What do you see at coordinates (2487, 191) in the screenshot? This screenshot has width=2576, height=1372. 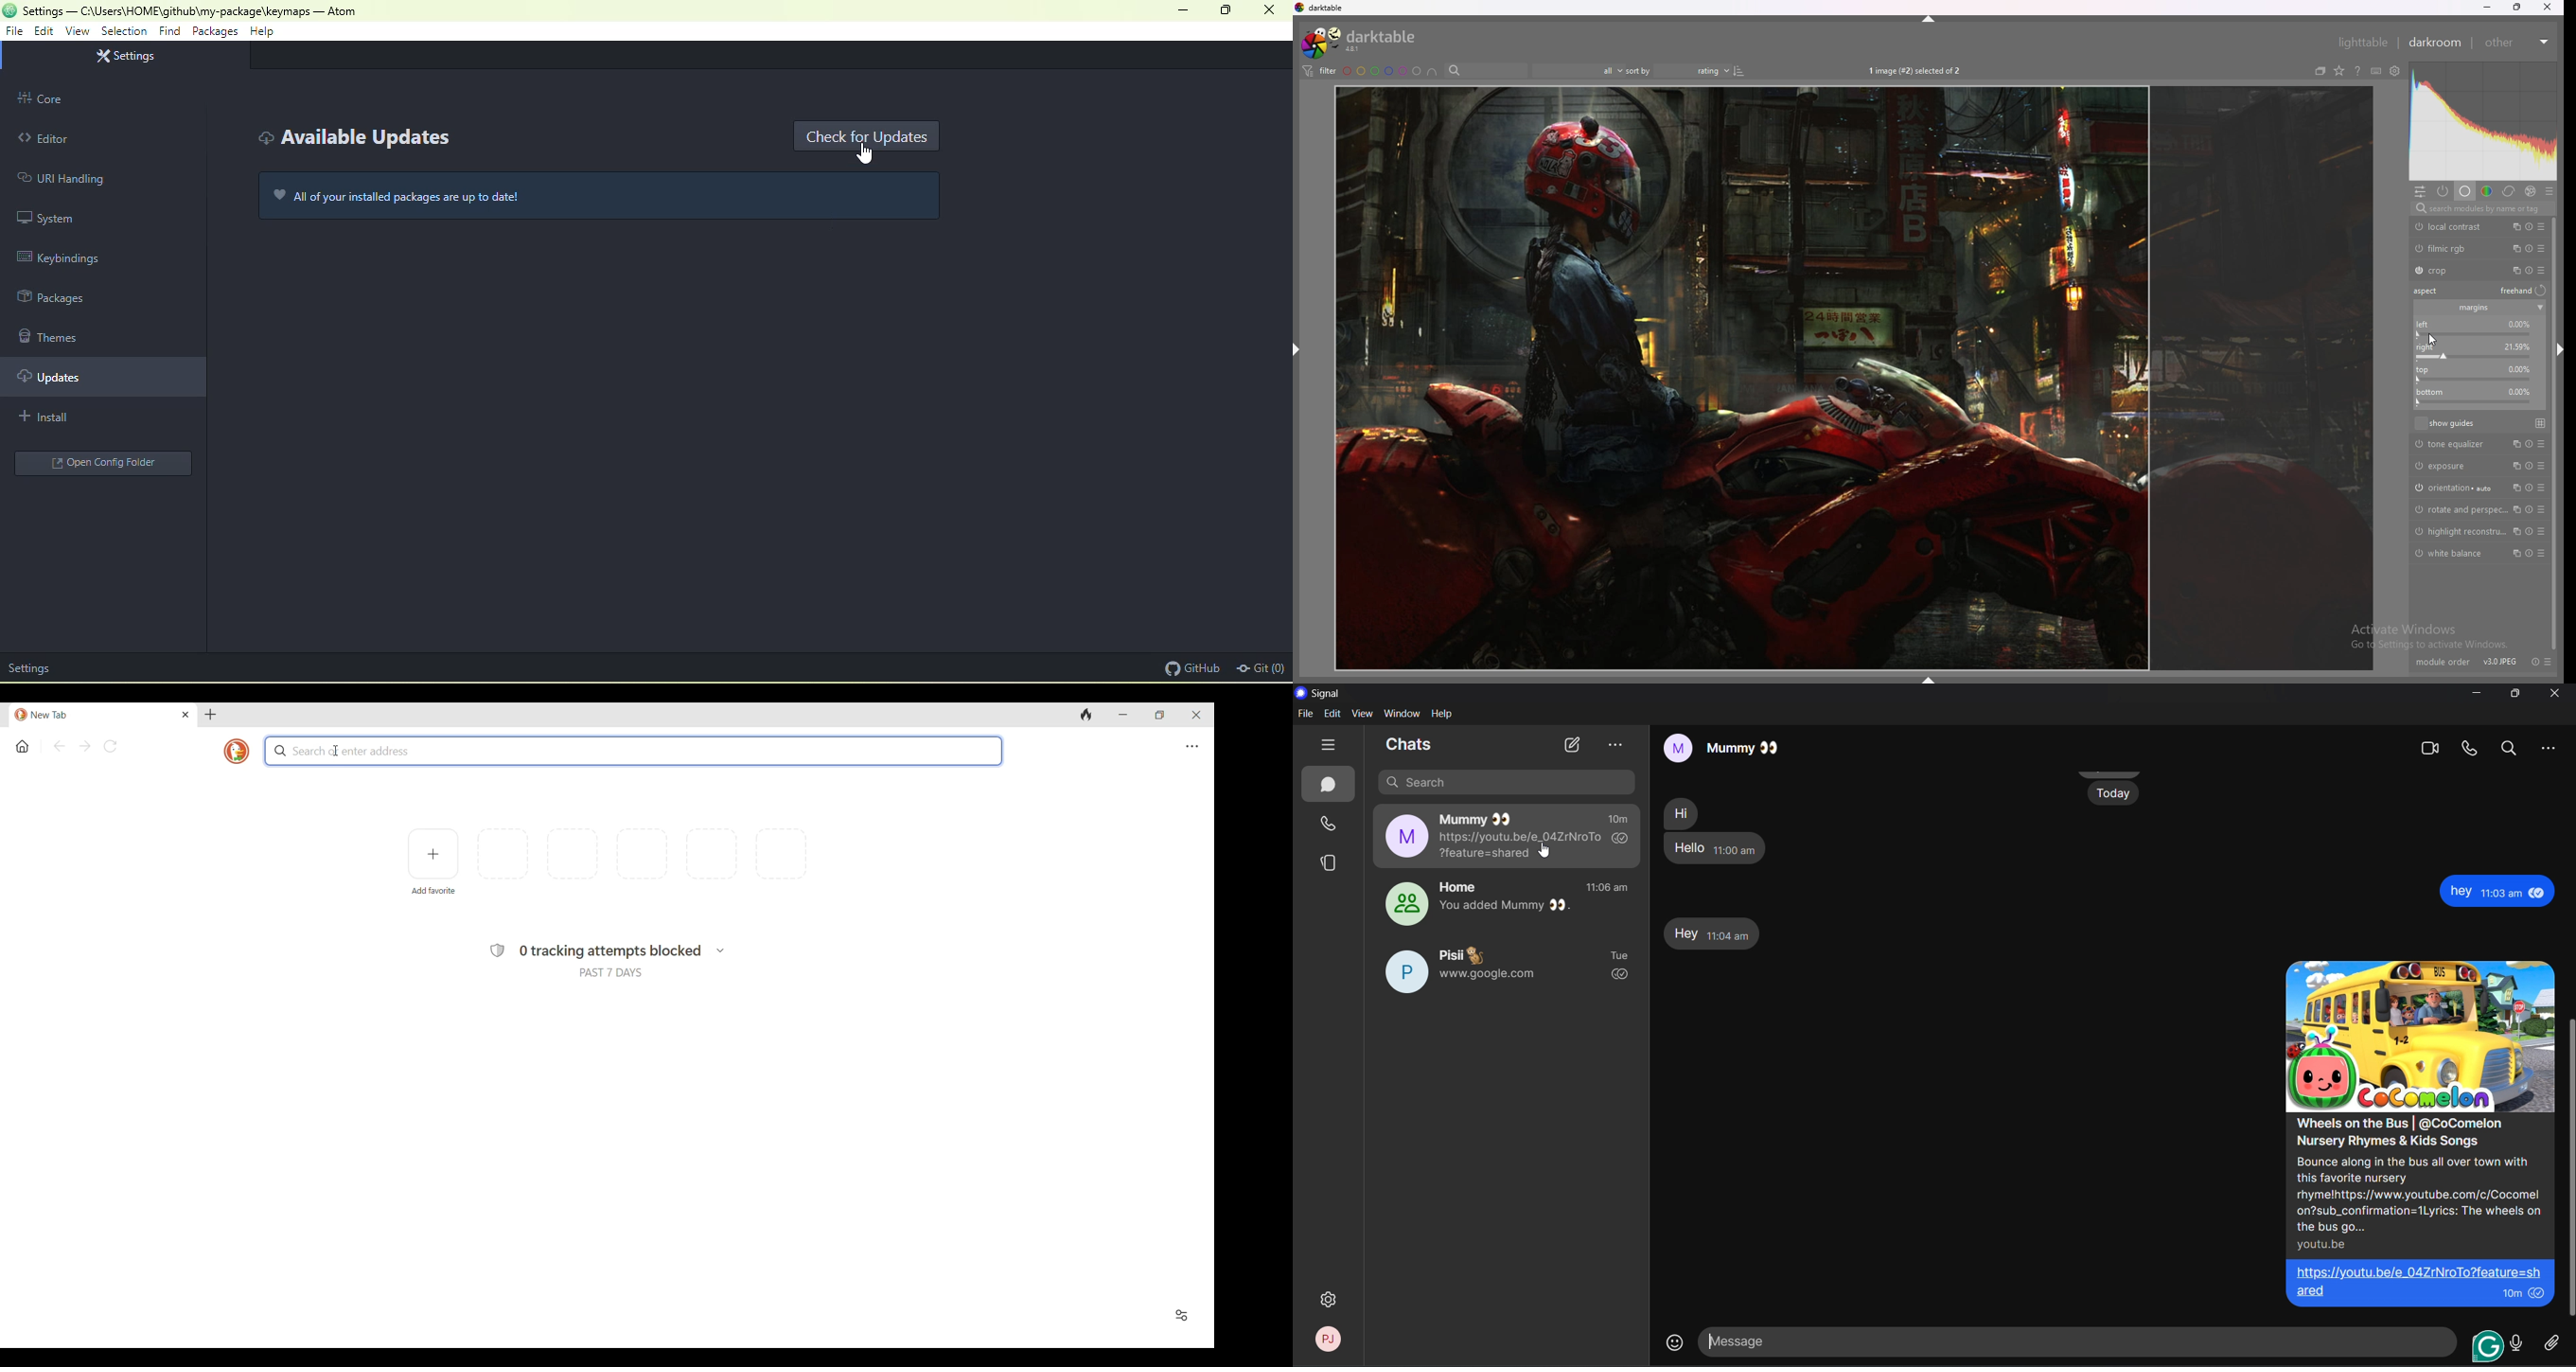 I see `color` at bounding box center [2487, 191].